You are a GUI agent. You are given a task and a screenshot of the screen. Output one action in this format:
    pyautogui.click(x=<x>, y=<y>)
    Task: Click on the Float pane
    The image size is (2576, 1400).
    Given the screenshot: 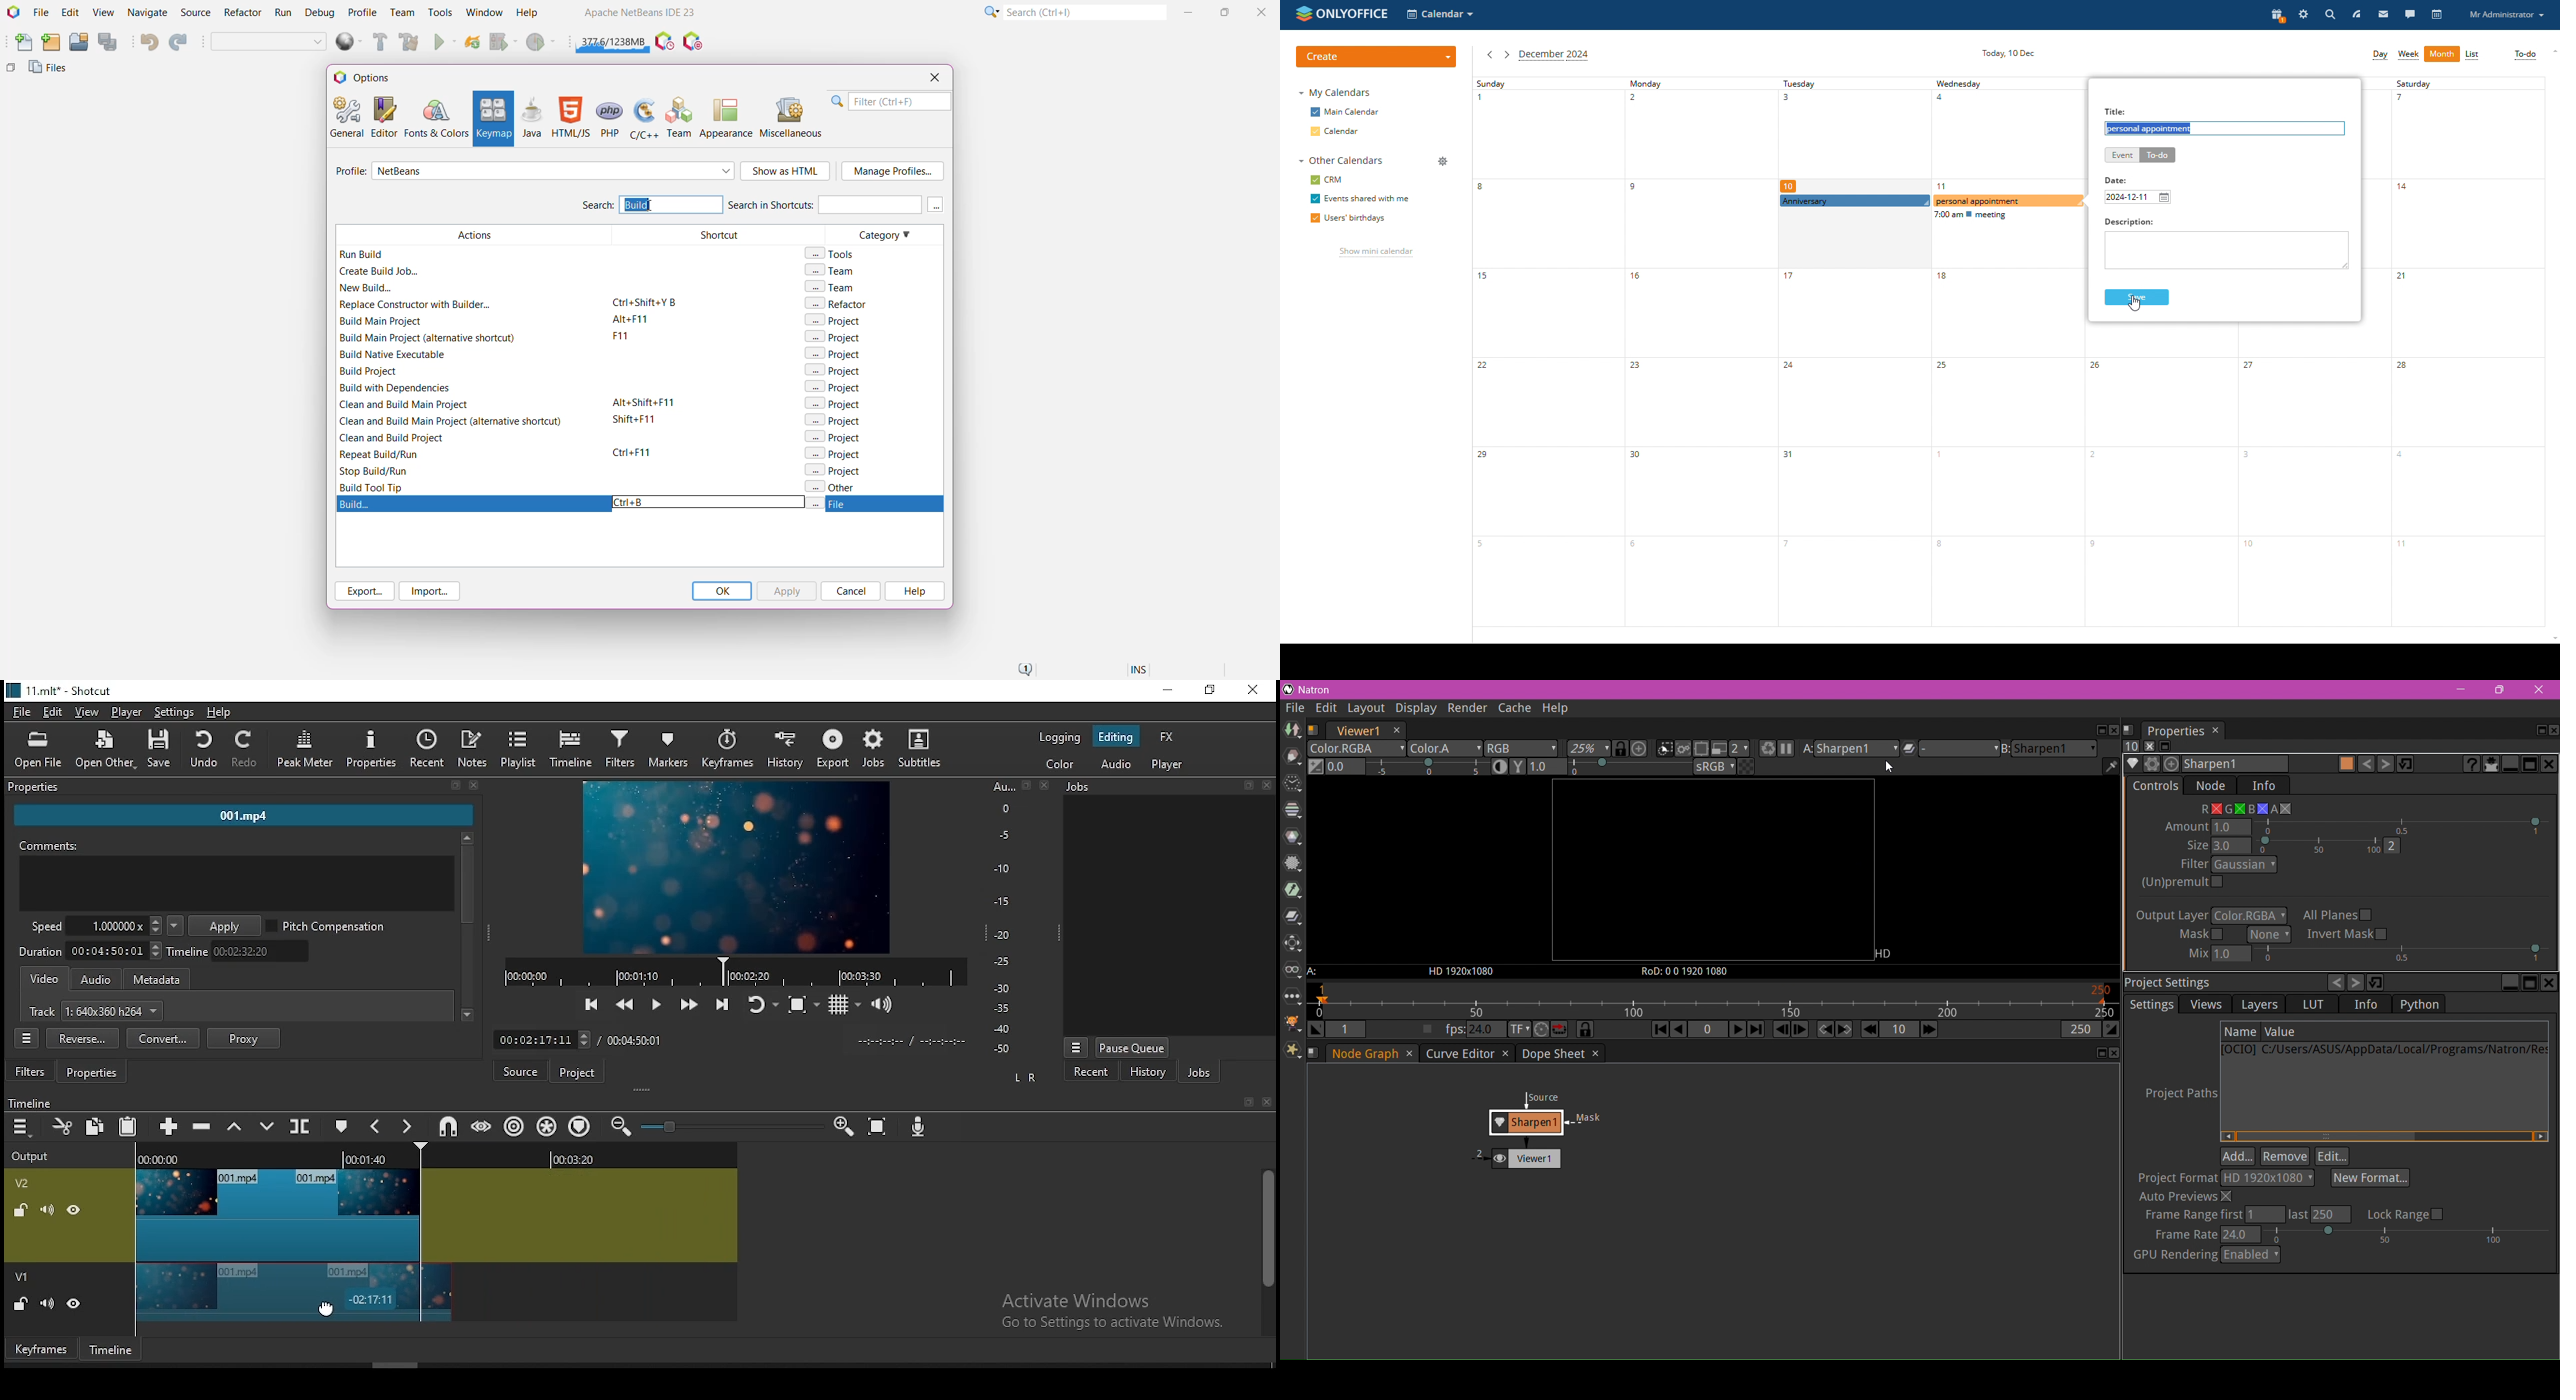 What is the action you would take?
    pyautogui.click(x=2098, y=1053)
    